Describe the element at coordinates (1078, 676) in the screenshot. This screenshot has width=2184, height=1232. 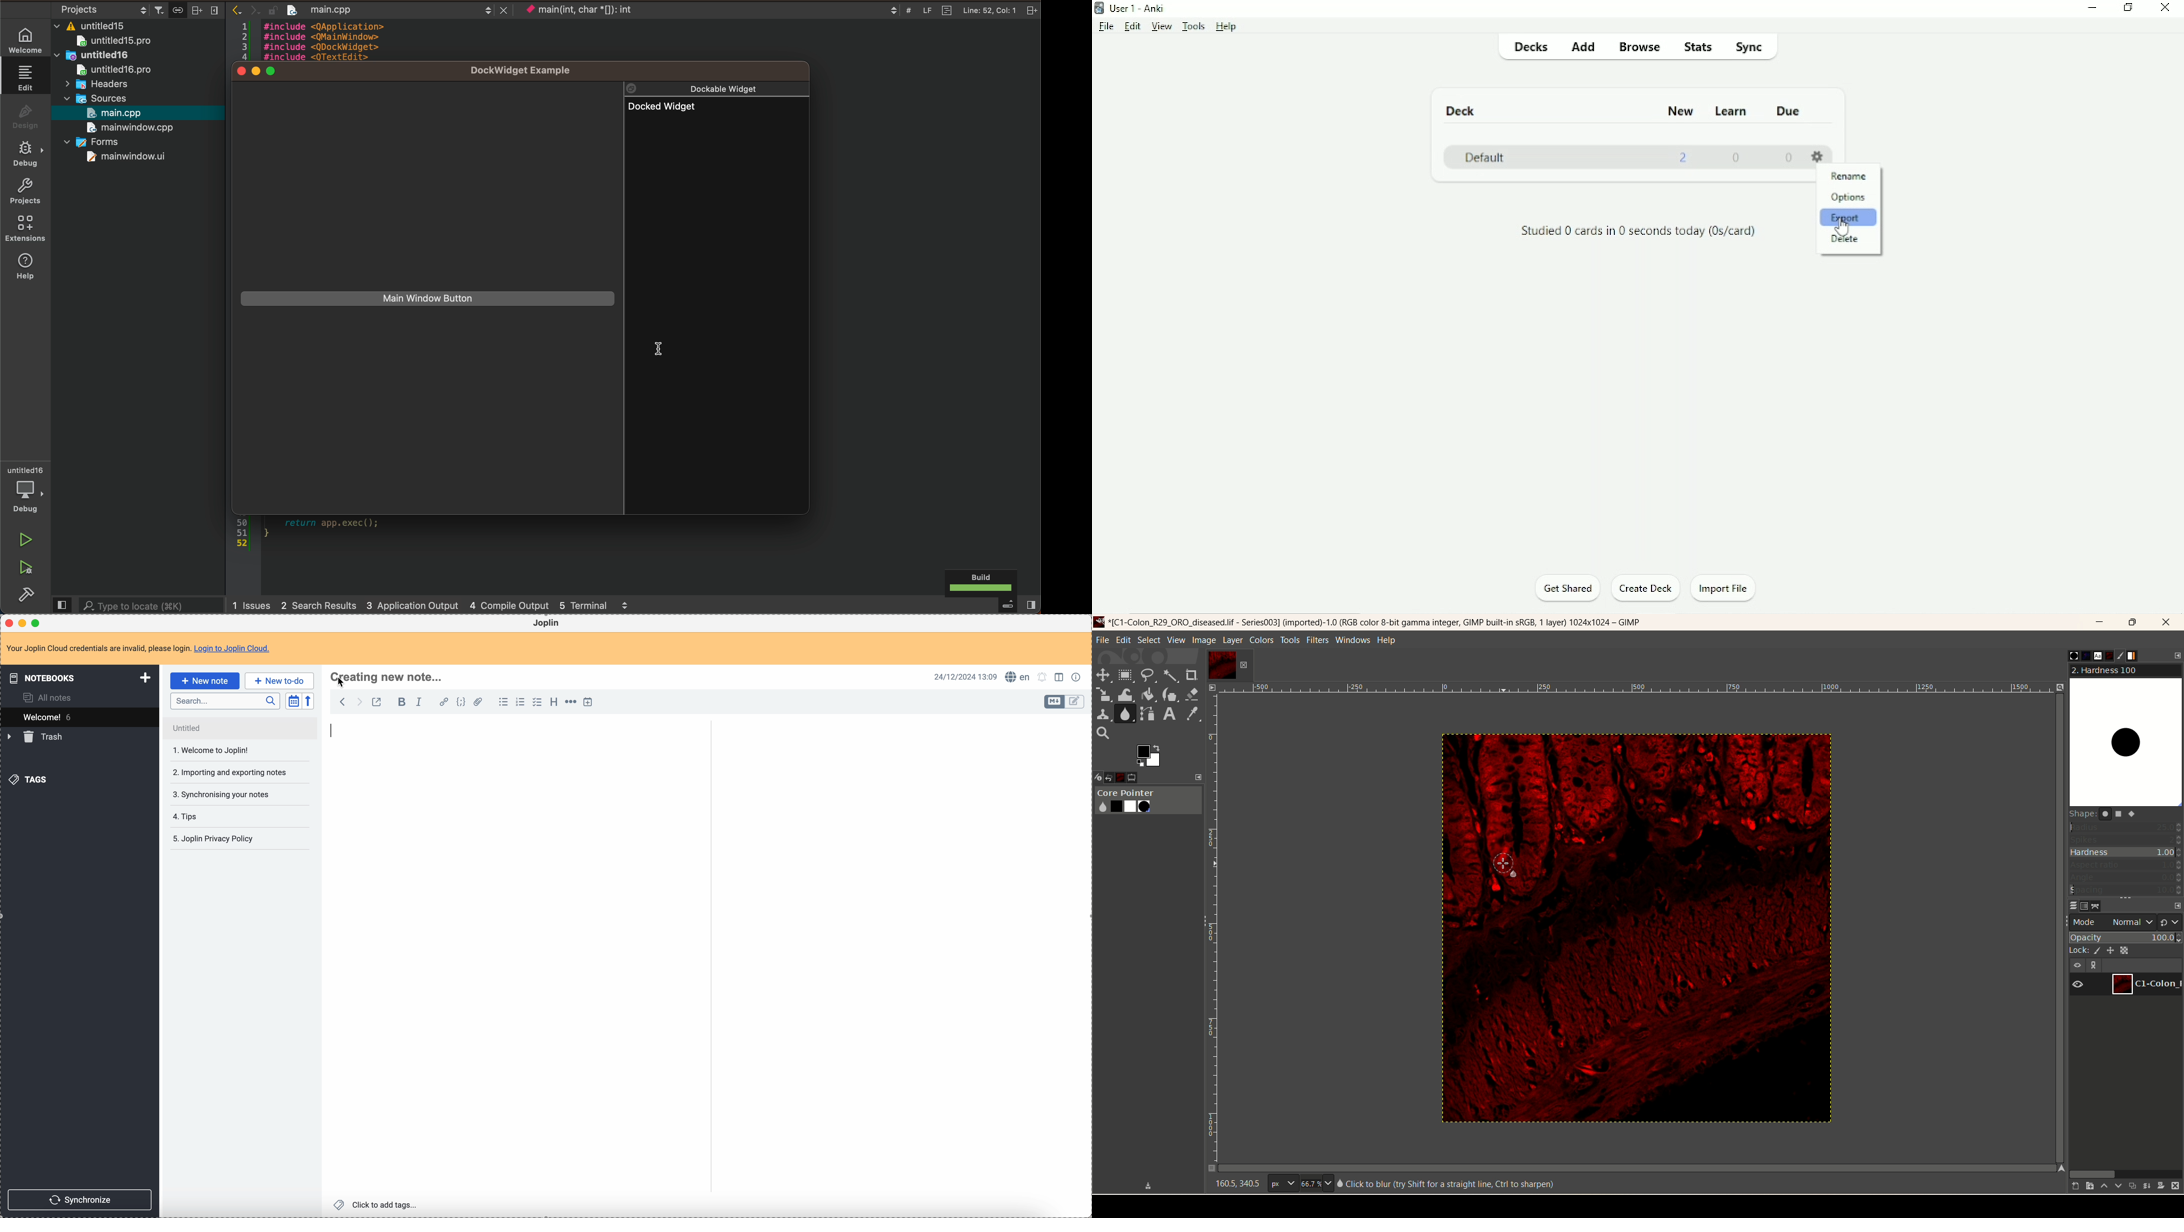
I see `note properties` at that location.